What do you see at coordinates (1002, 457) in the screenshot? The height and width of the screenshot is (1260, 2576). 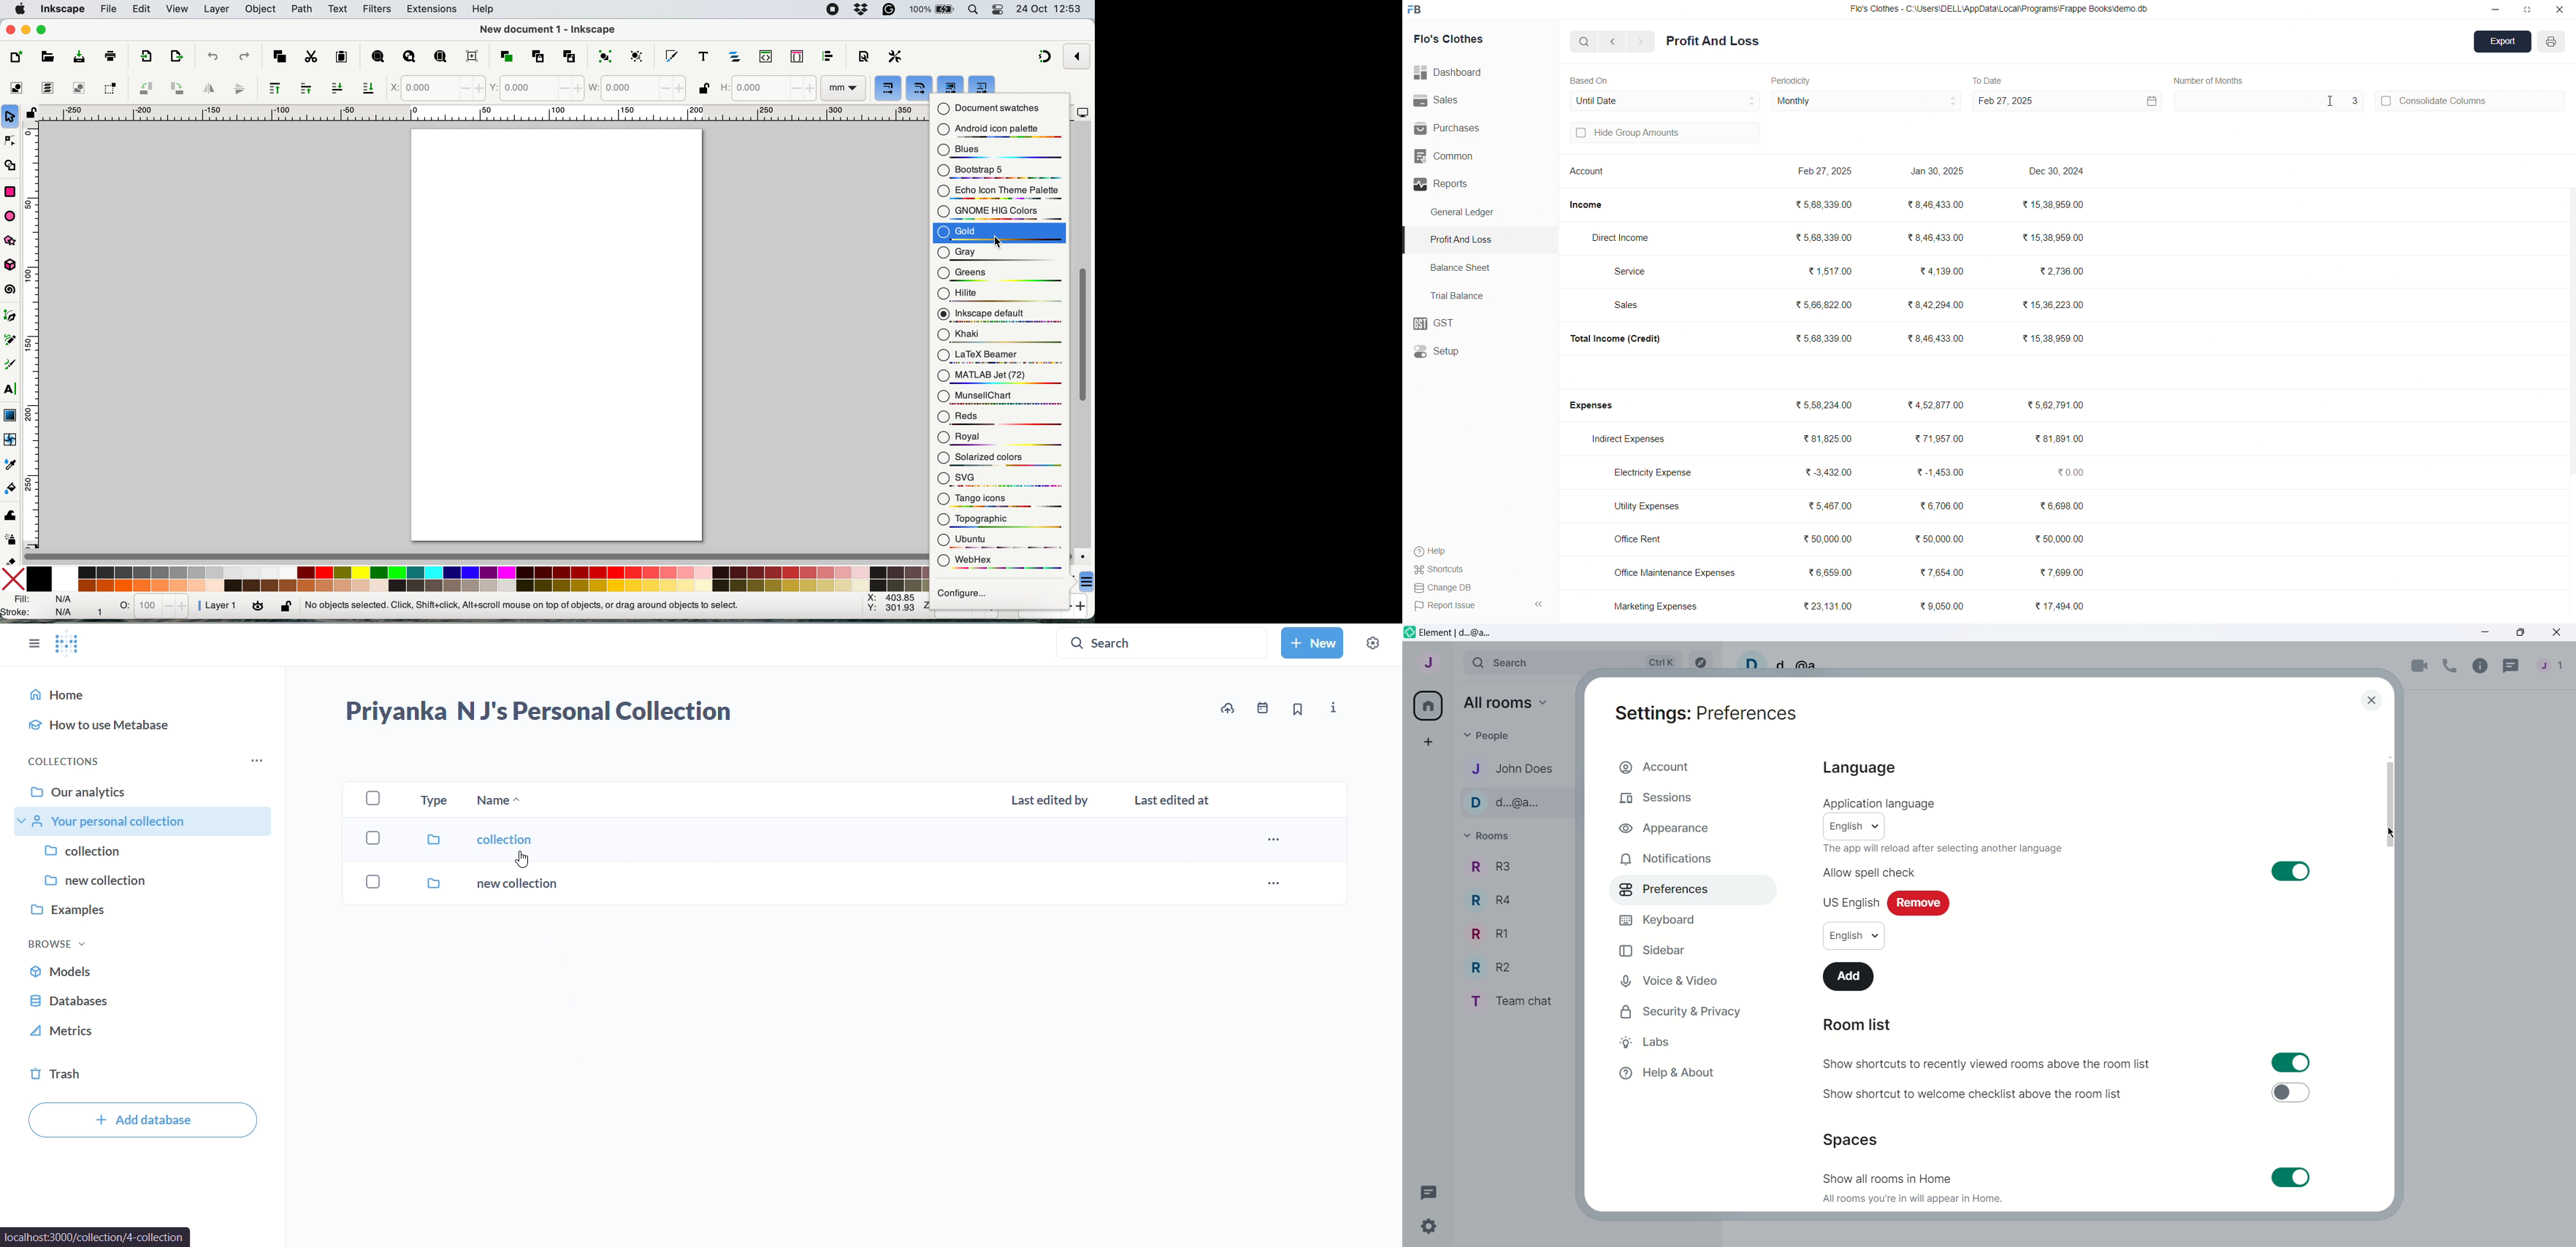 I see `solarized colors` at bounding box center [1002, 457].